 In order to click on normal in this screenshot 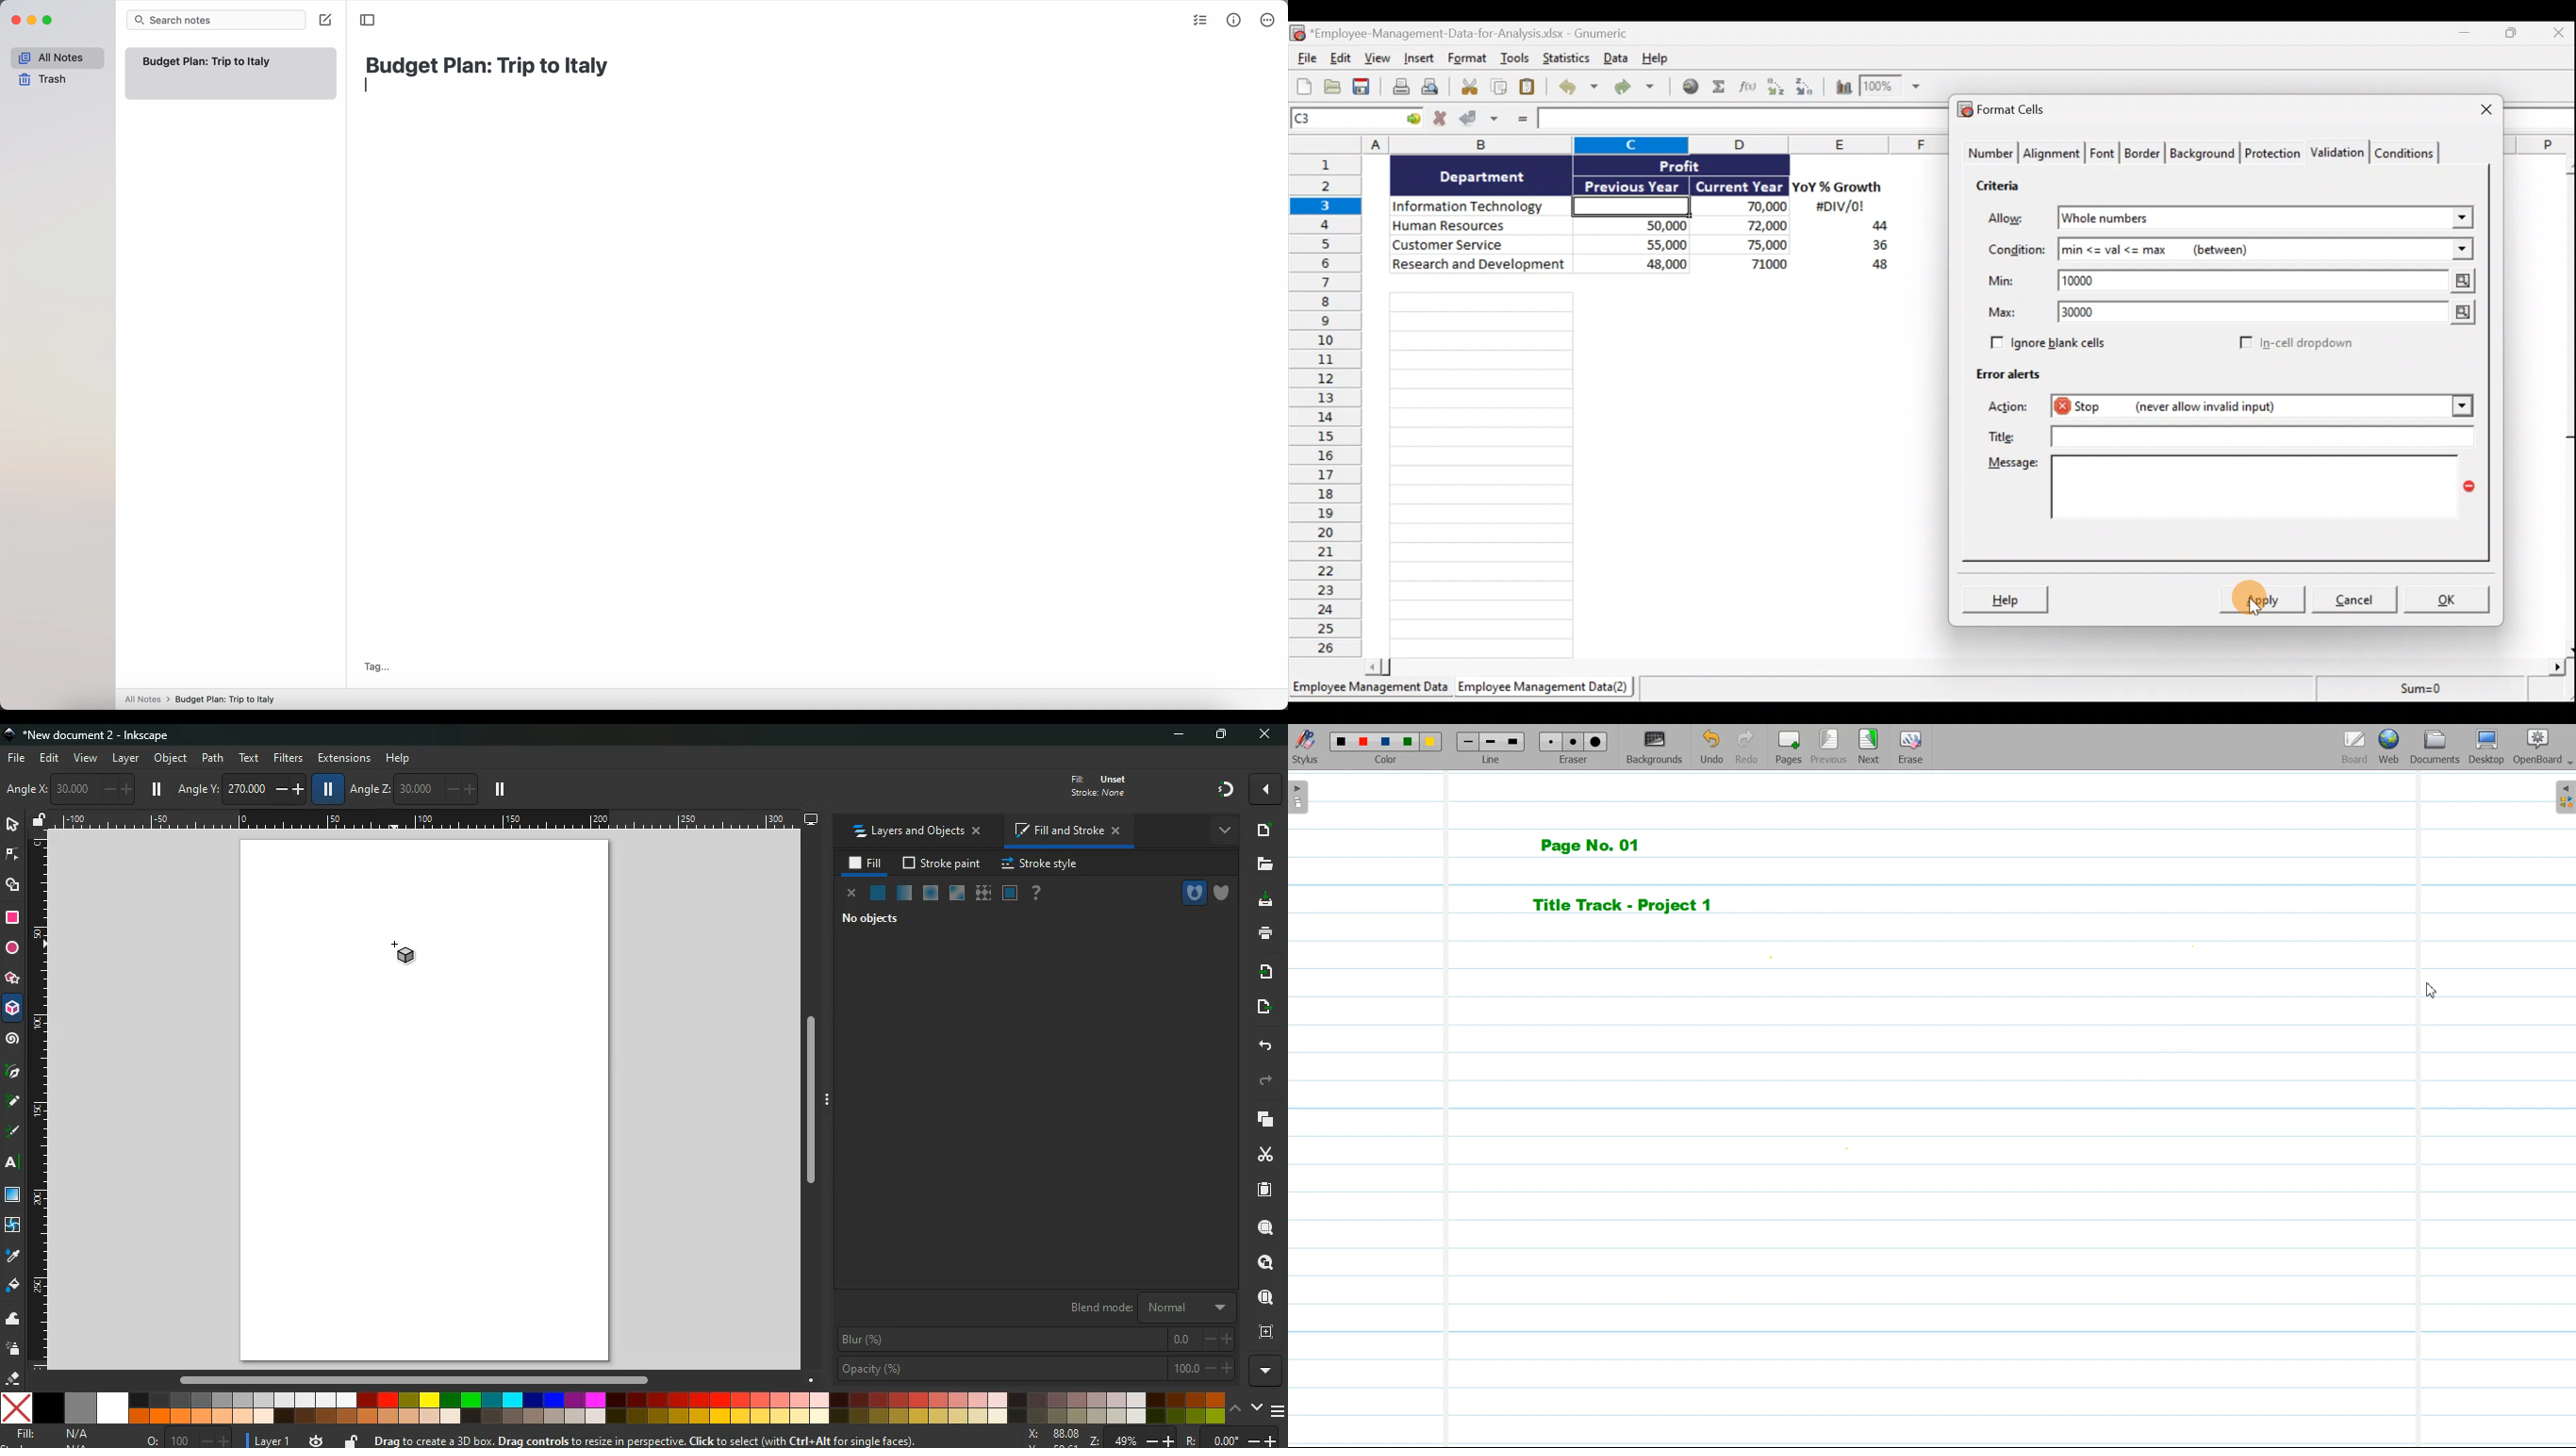, I will do `click(876, 893)`.